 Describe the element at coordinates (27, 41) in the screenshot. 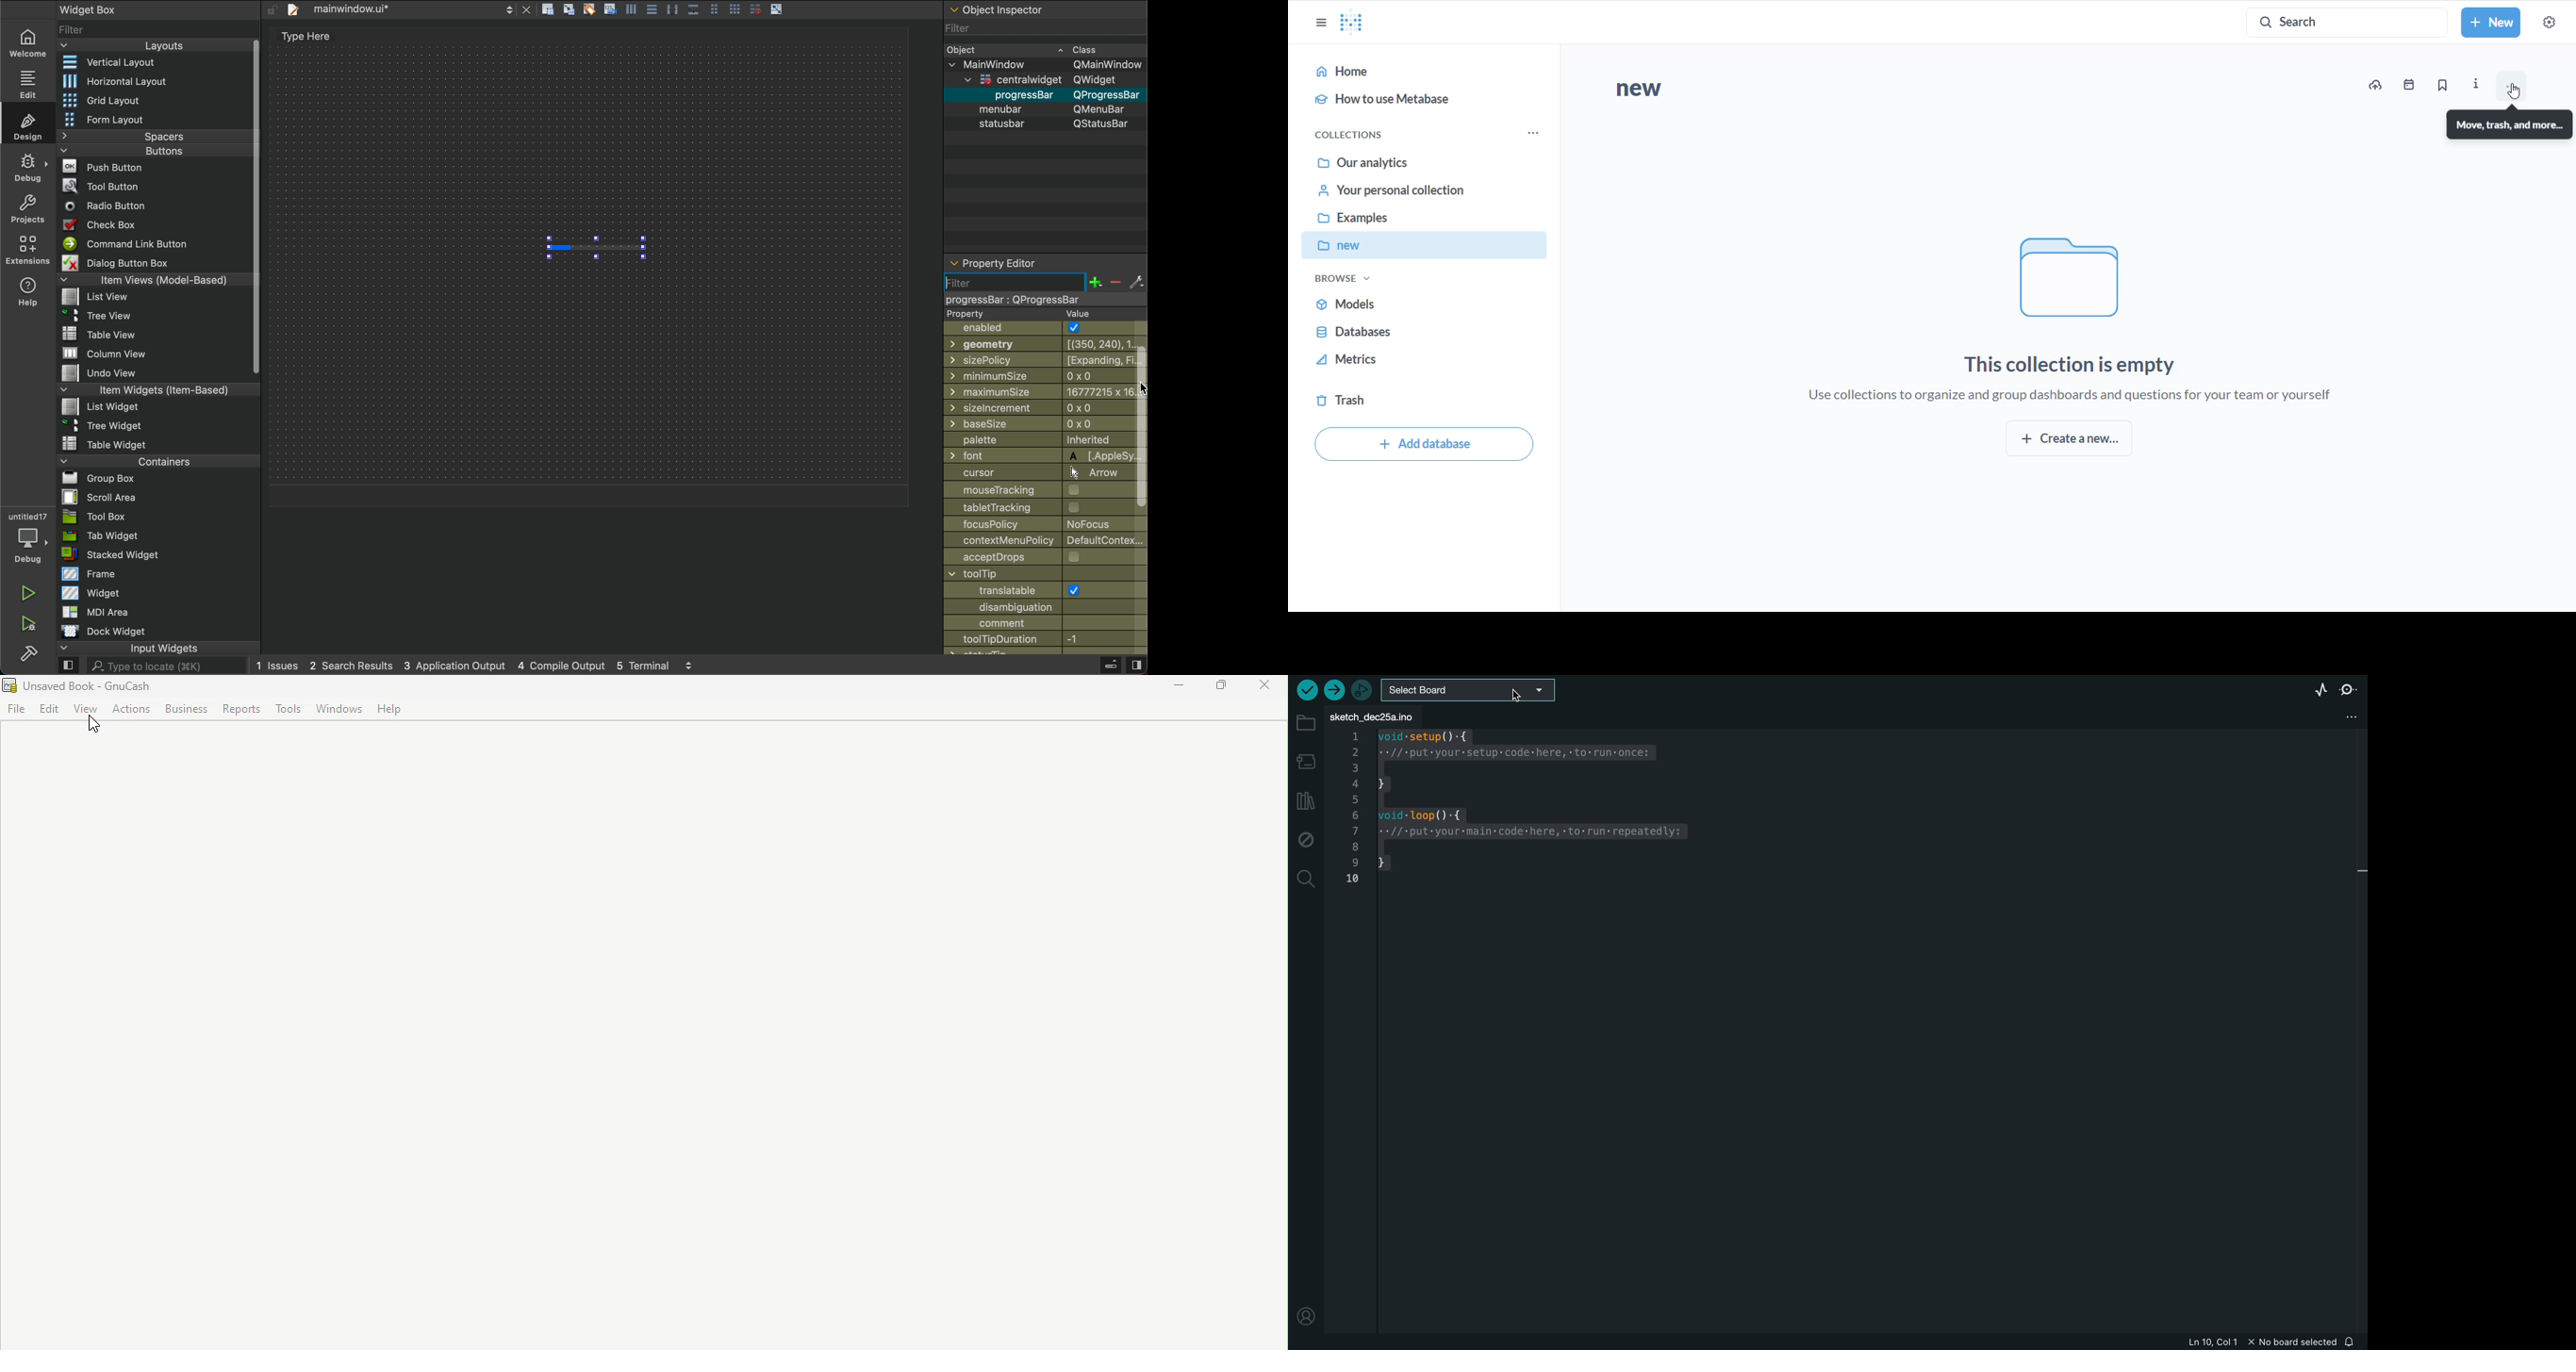

I see `welcome` at that location.